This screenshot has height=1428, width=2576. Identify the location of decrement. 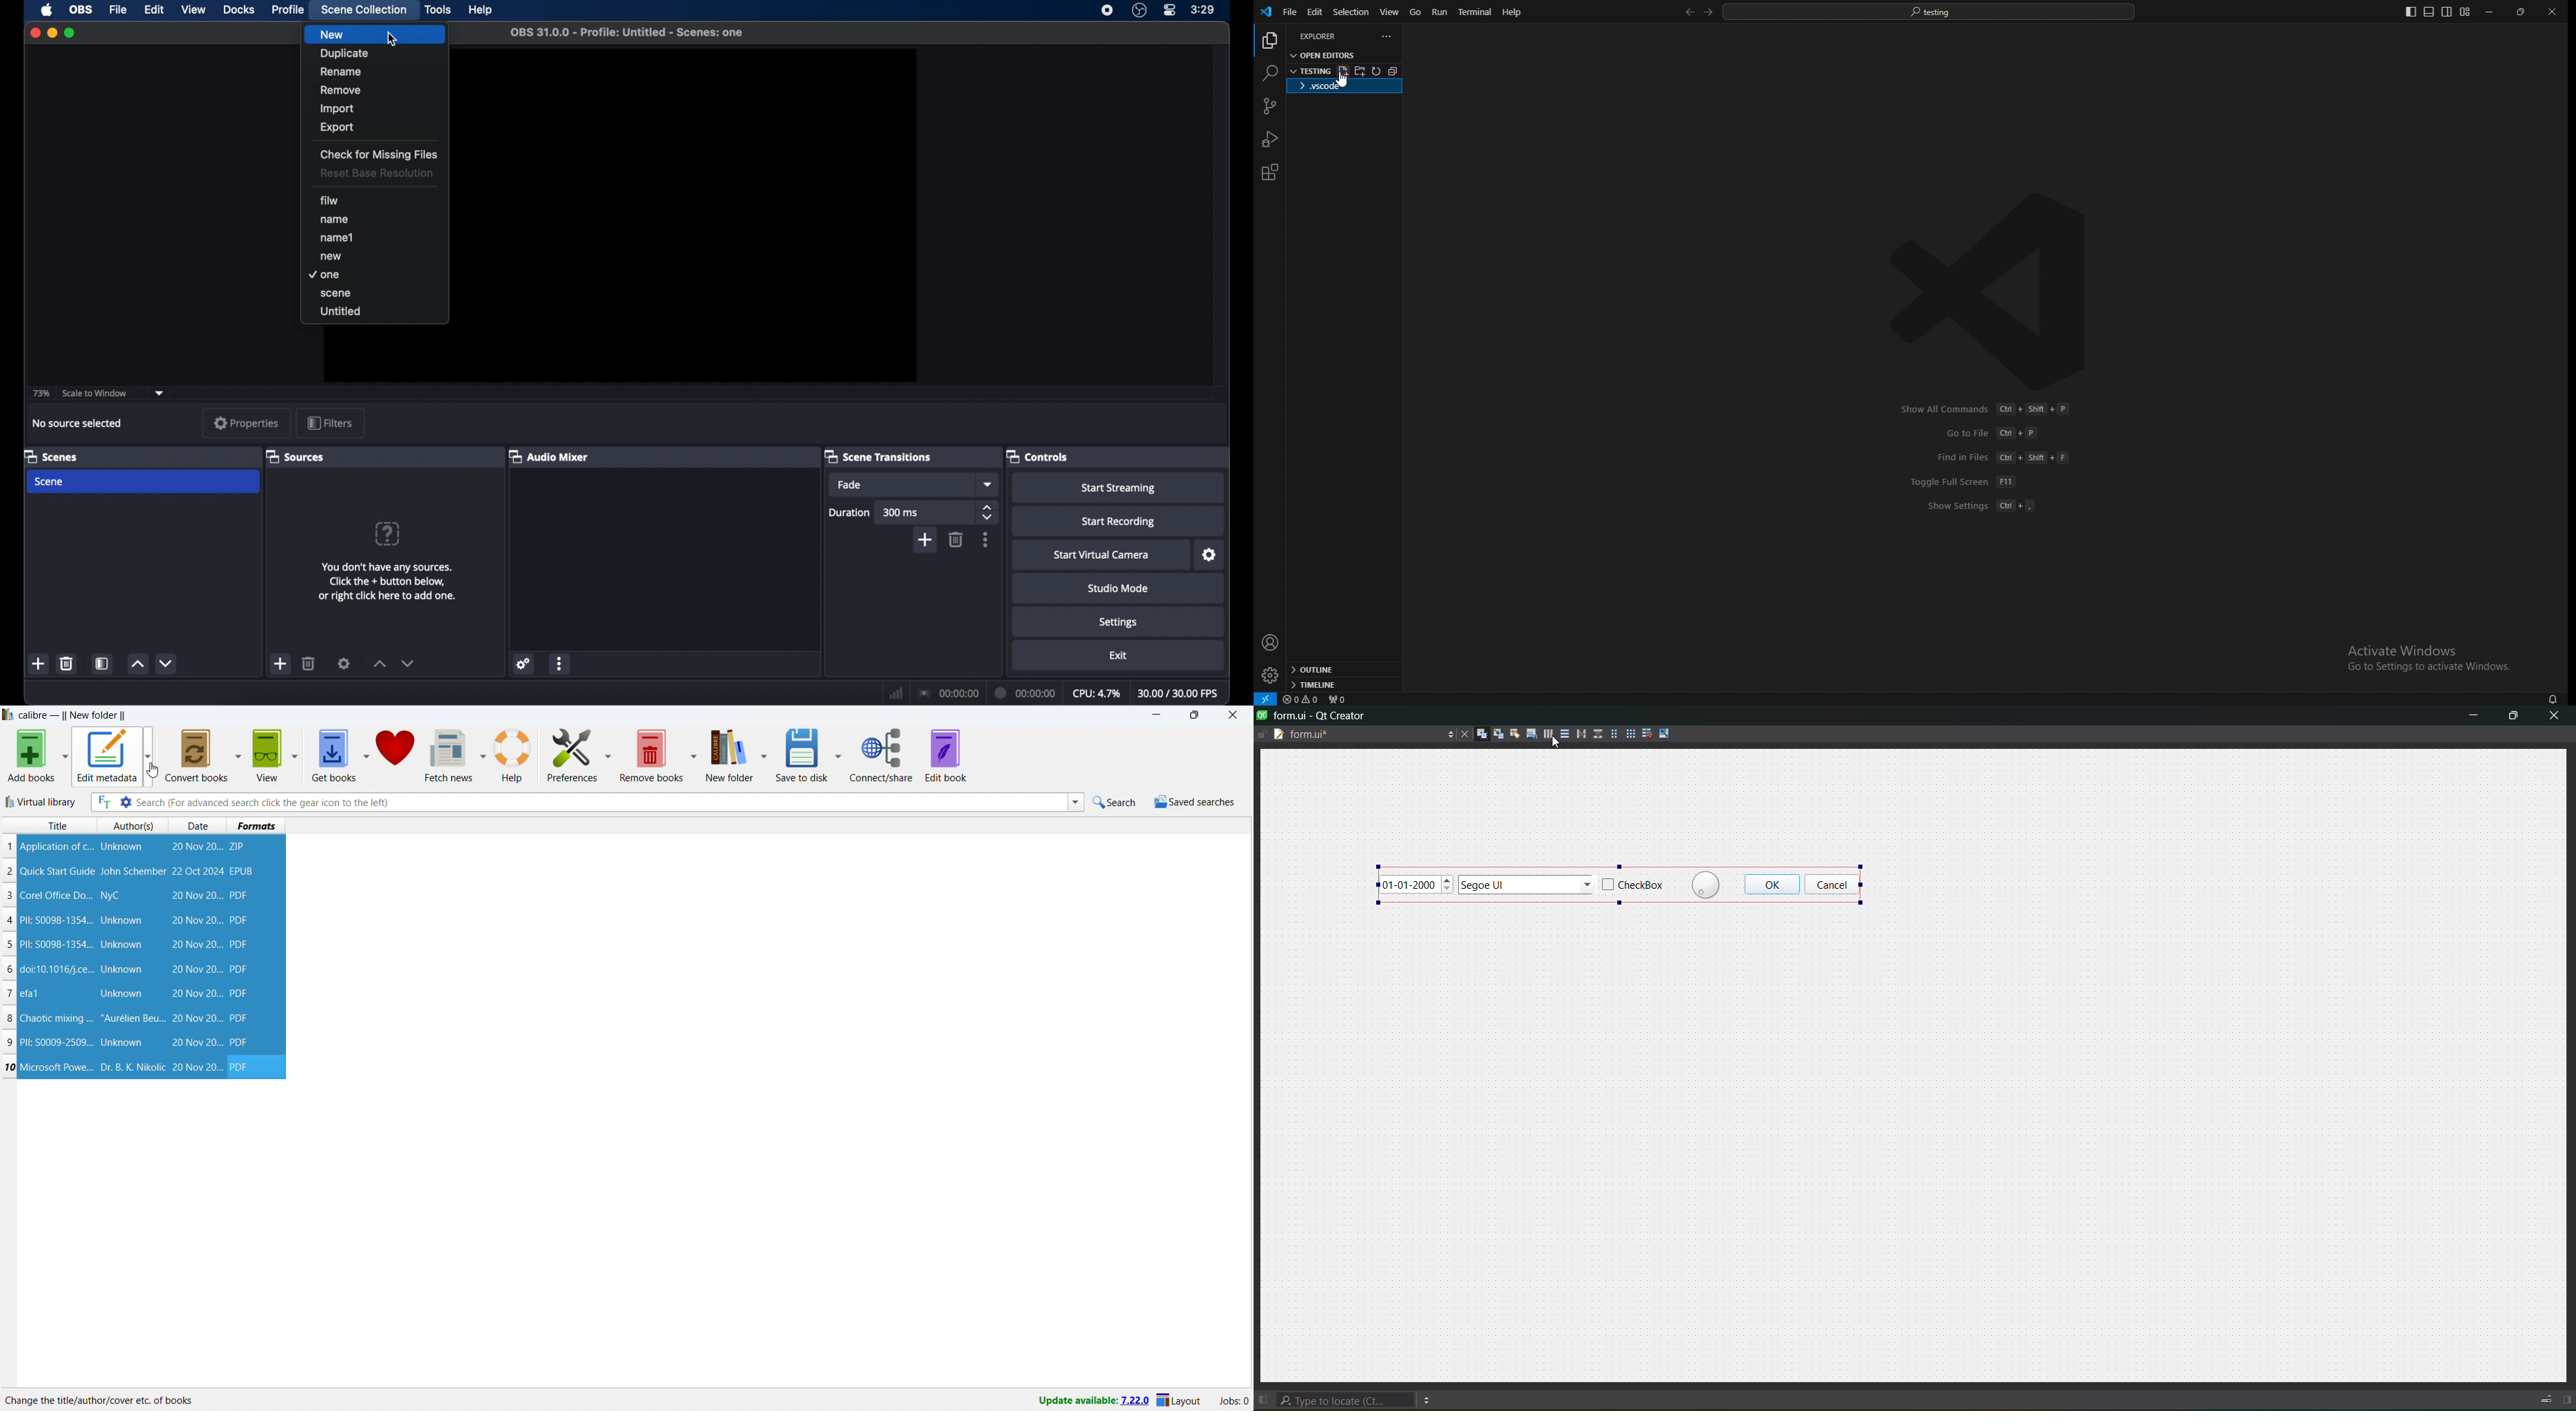
(409, 663).